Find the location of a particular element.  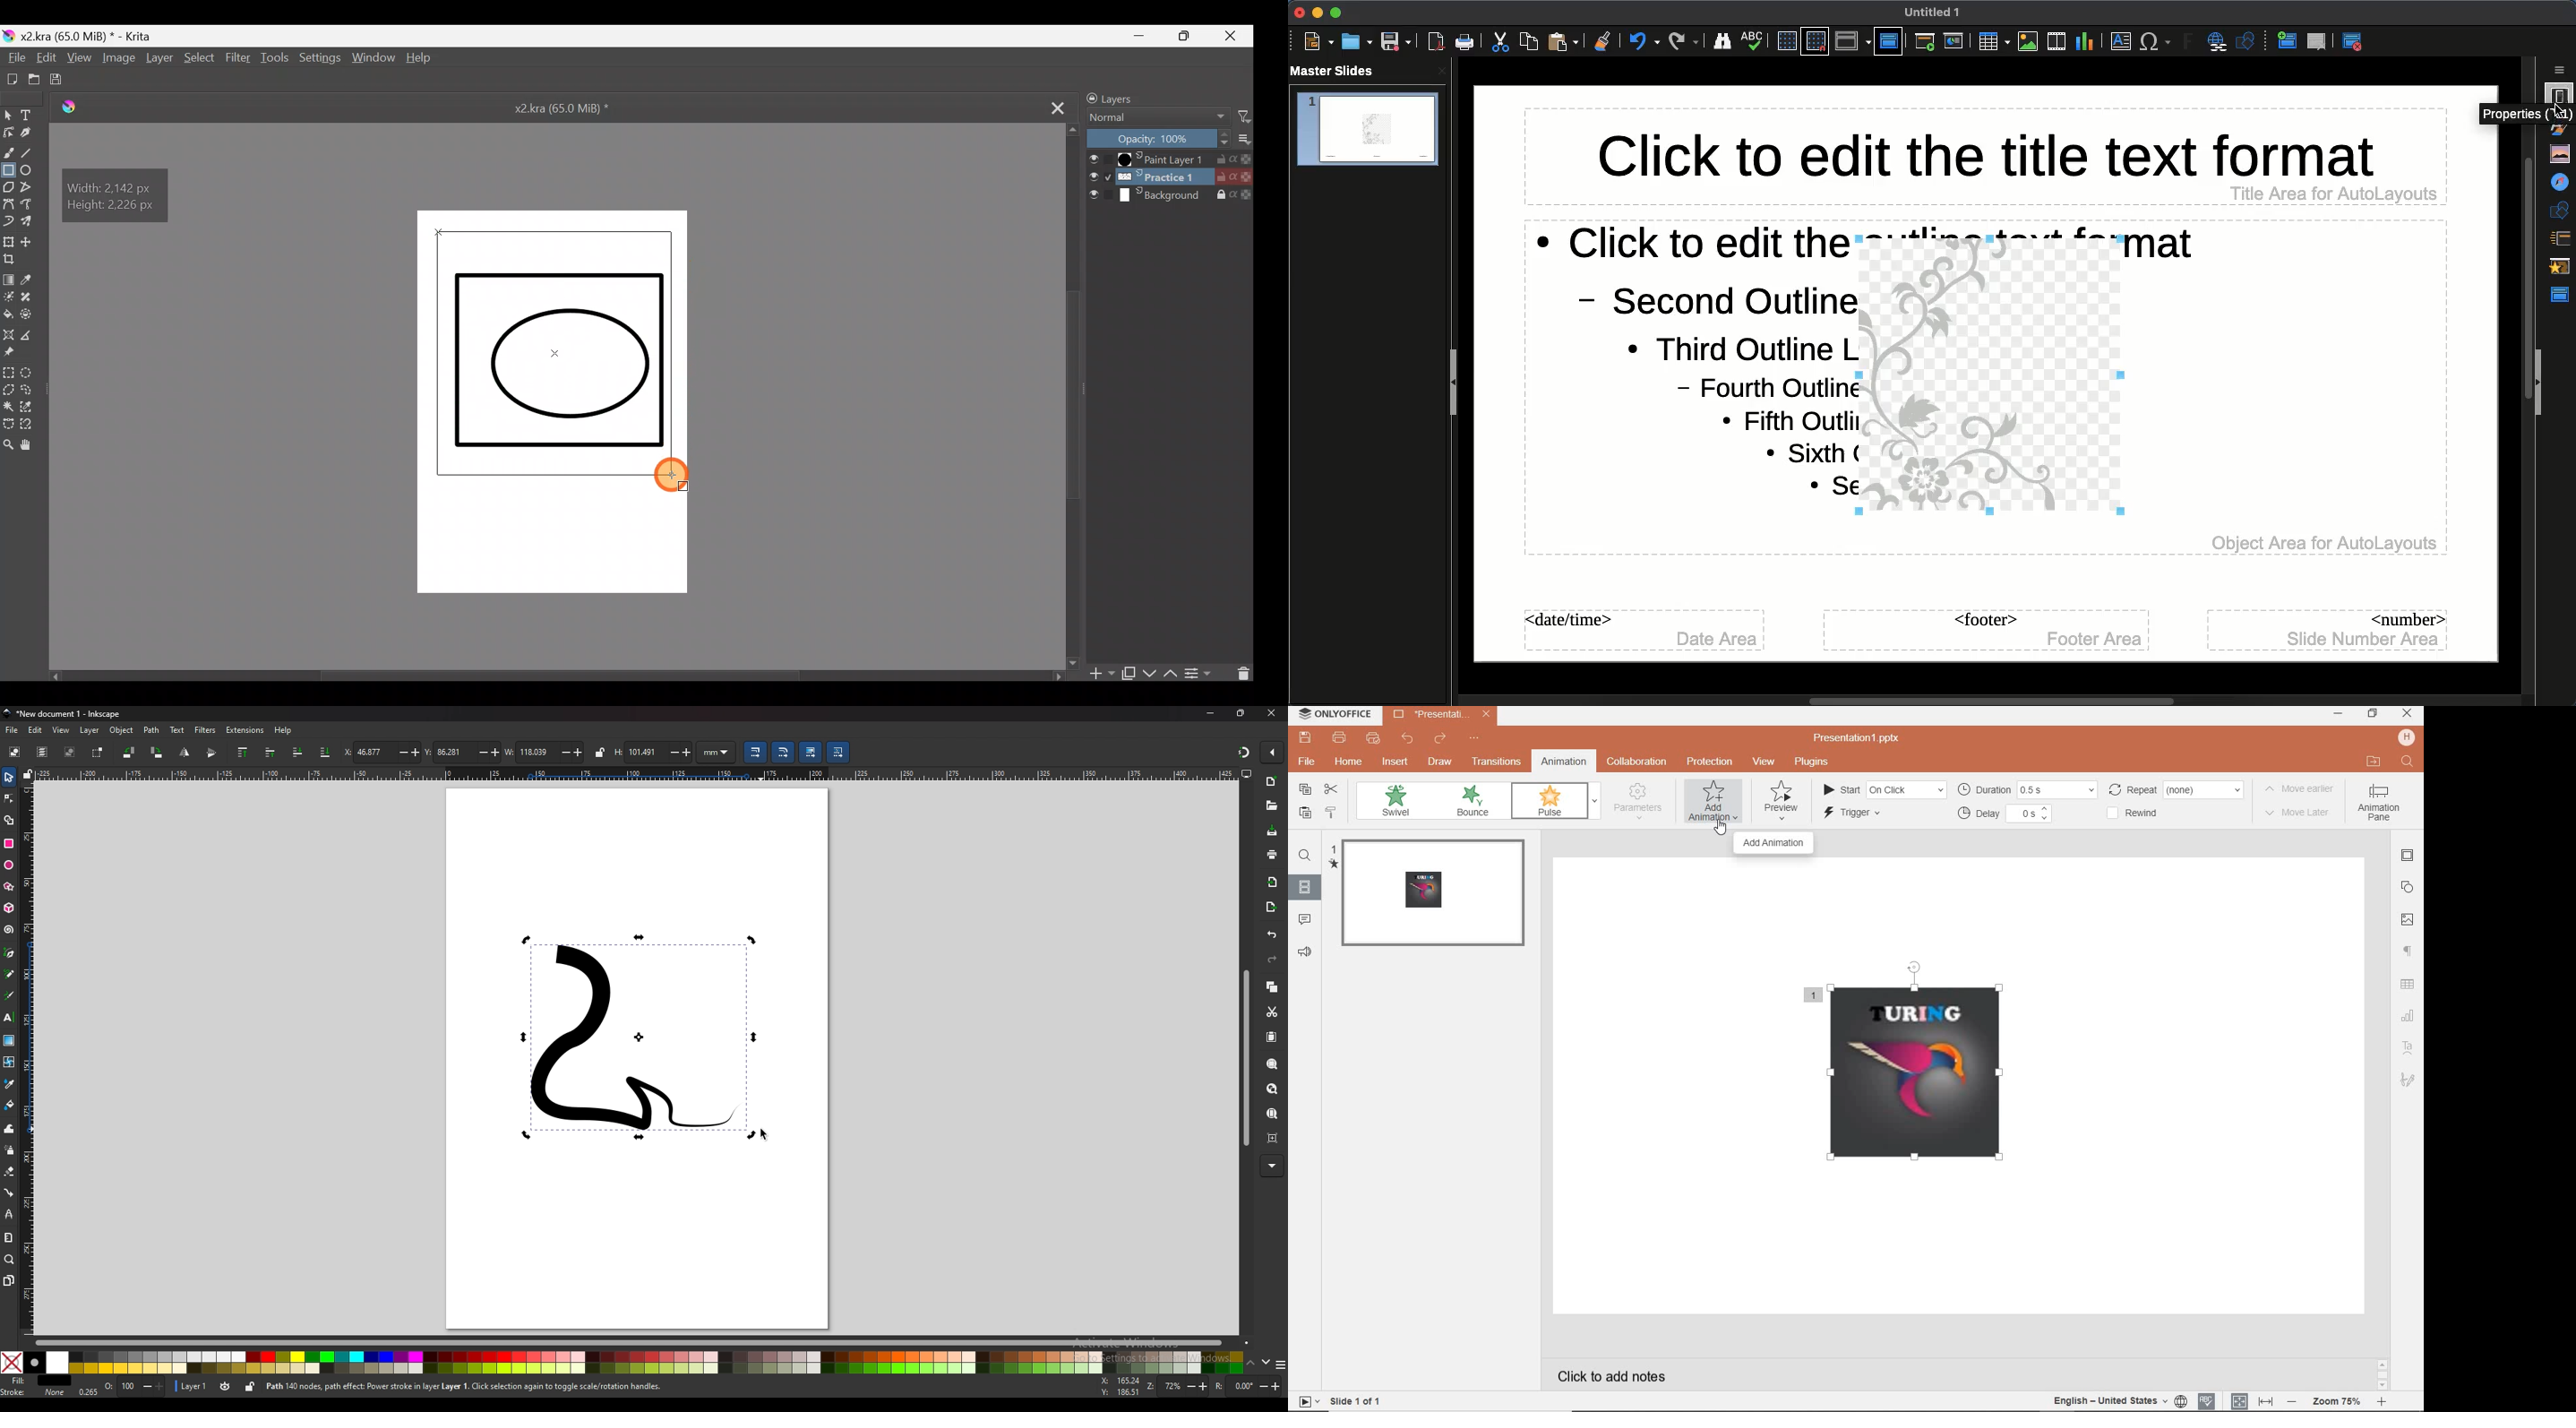

edit is located at coordinates (35, 730).